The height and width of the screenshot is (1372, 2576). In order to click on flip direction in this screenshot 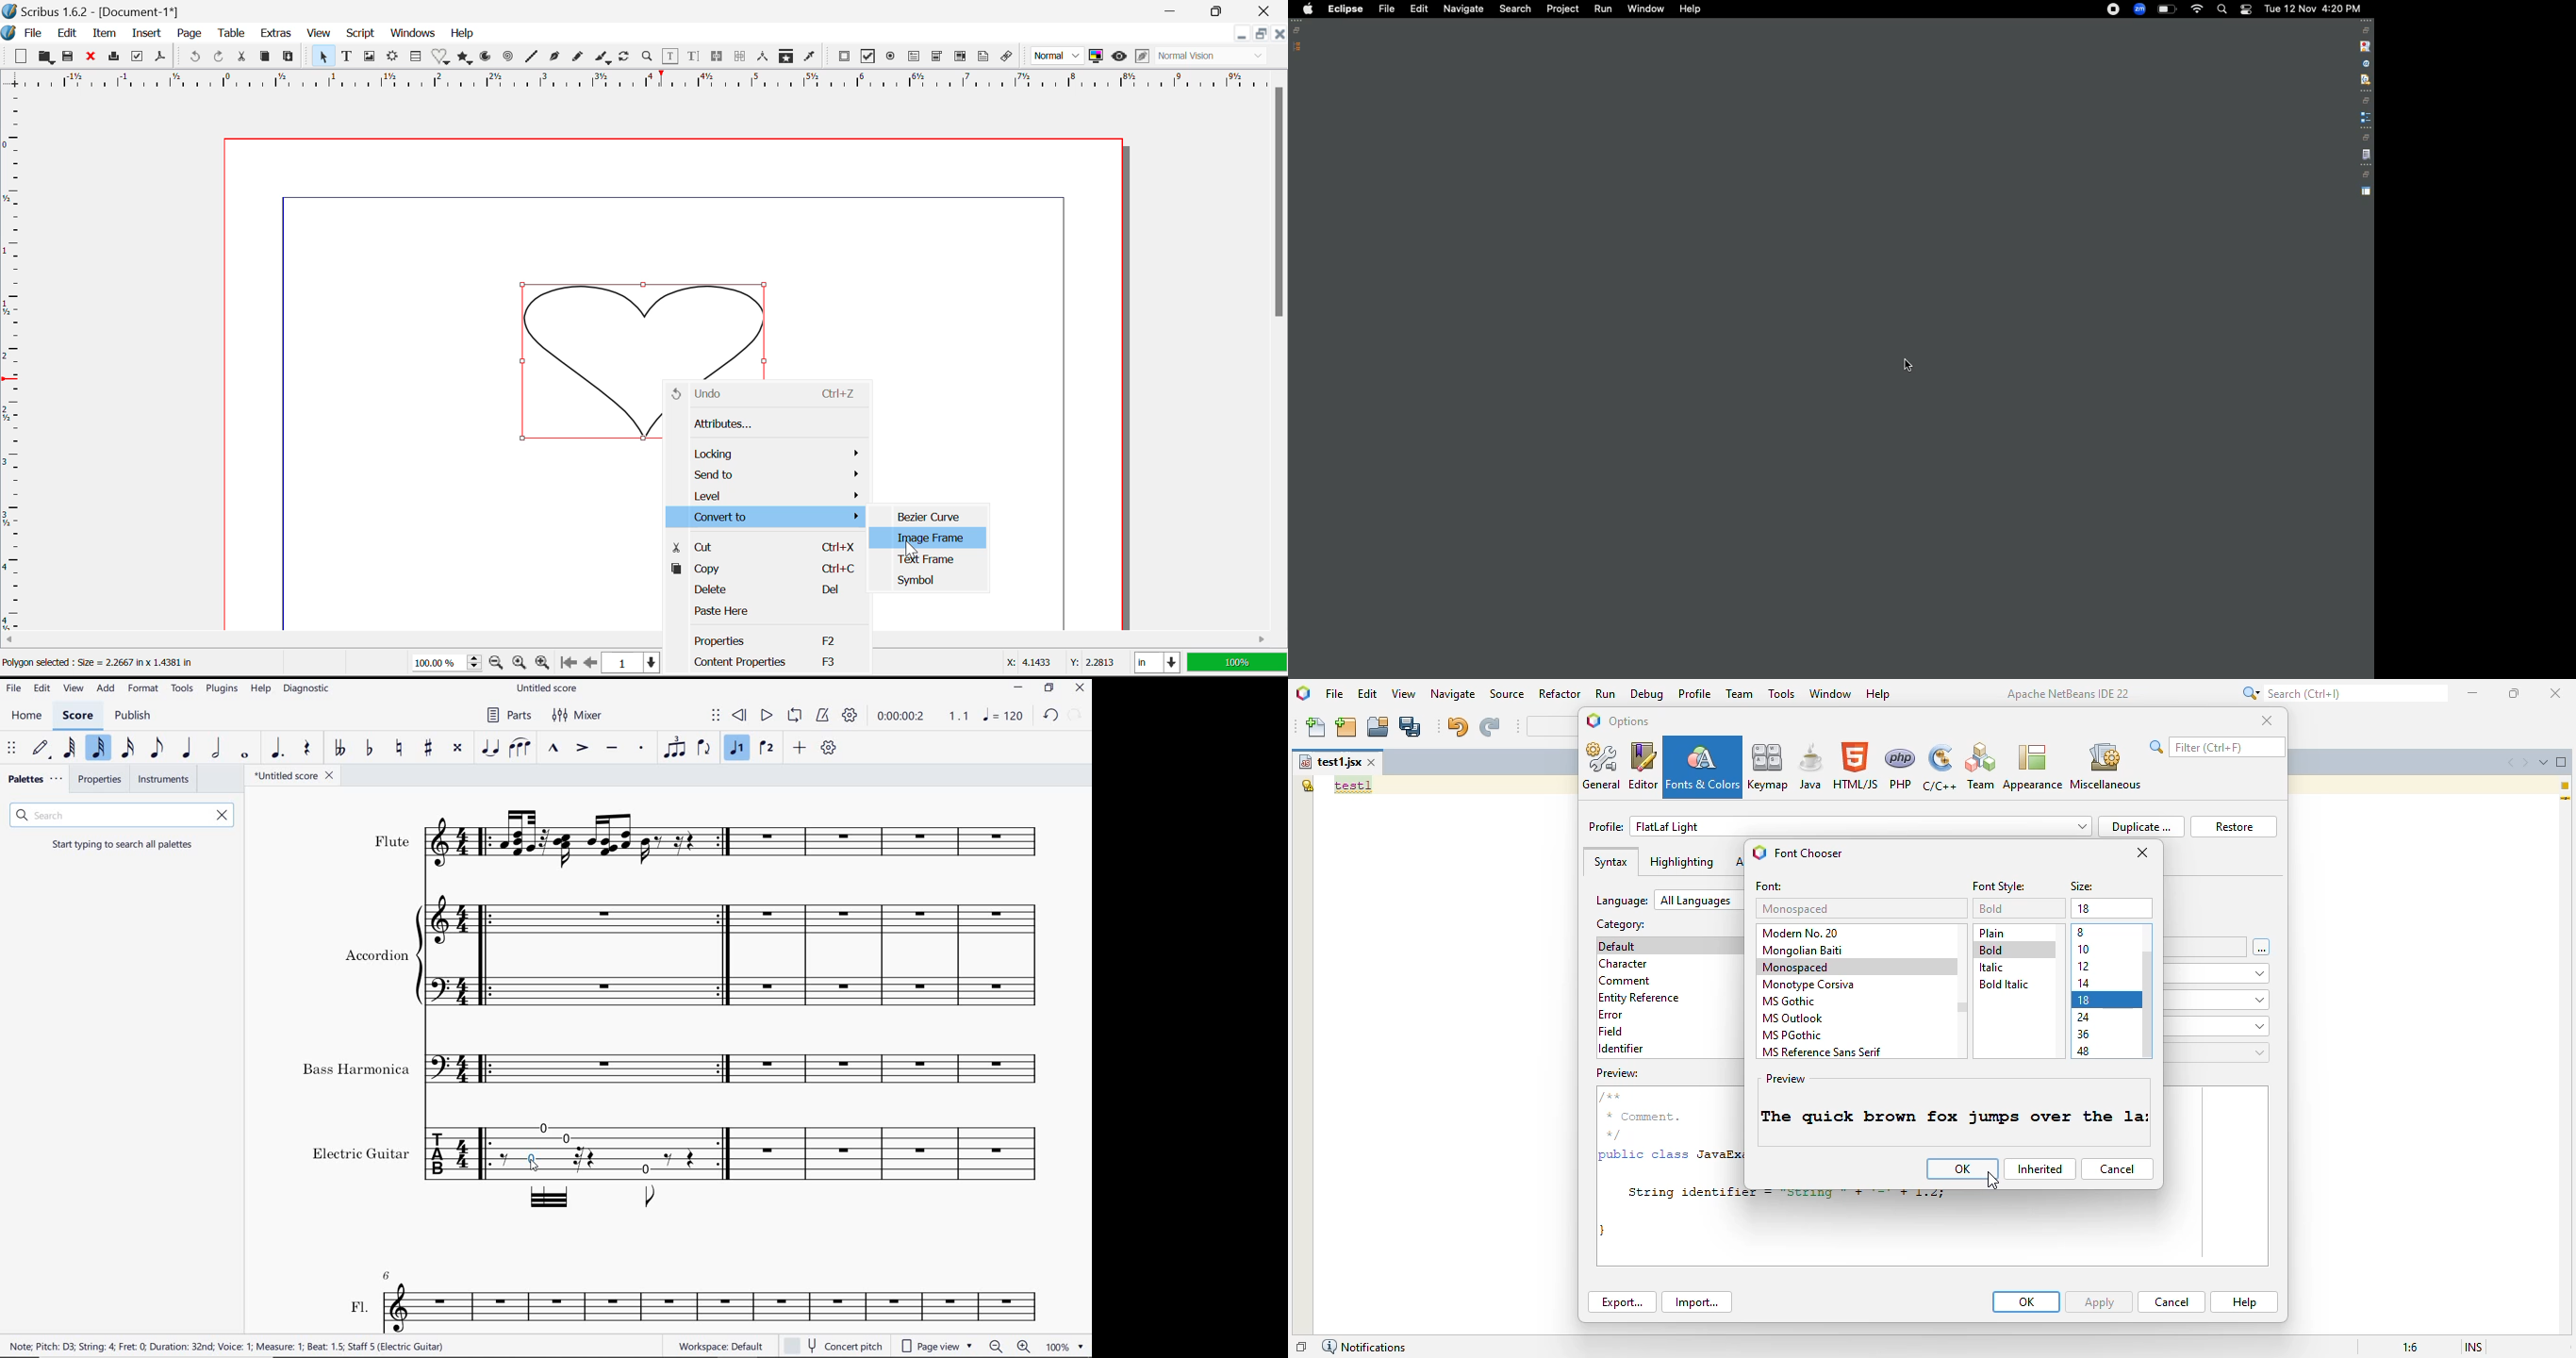, I will do `click(705, 748)`.